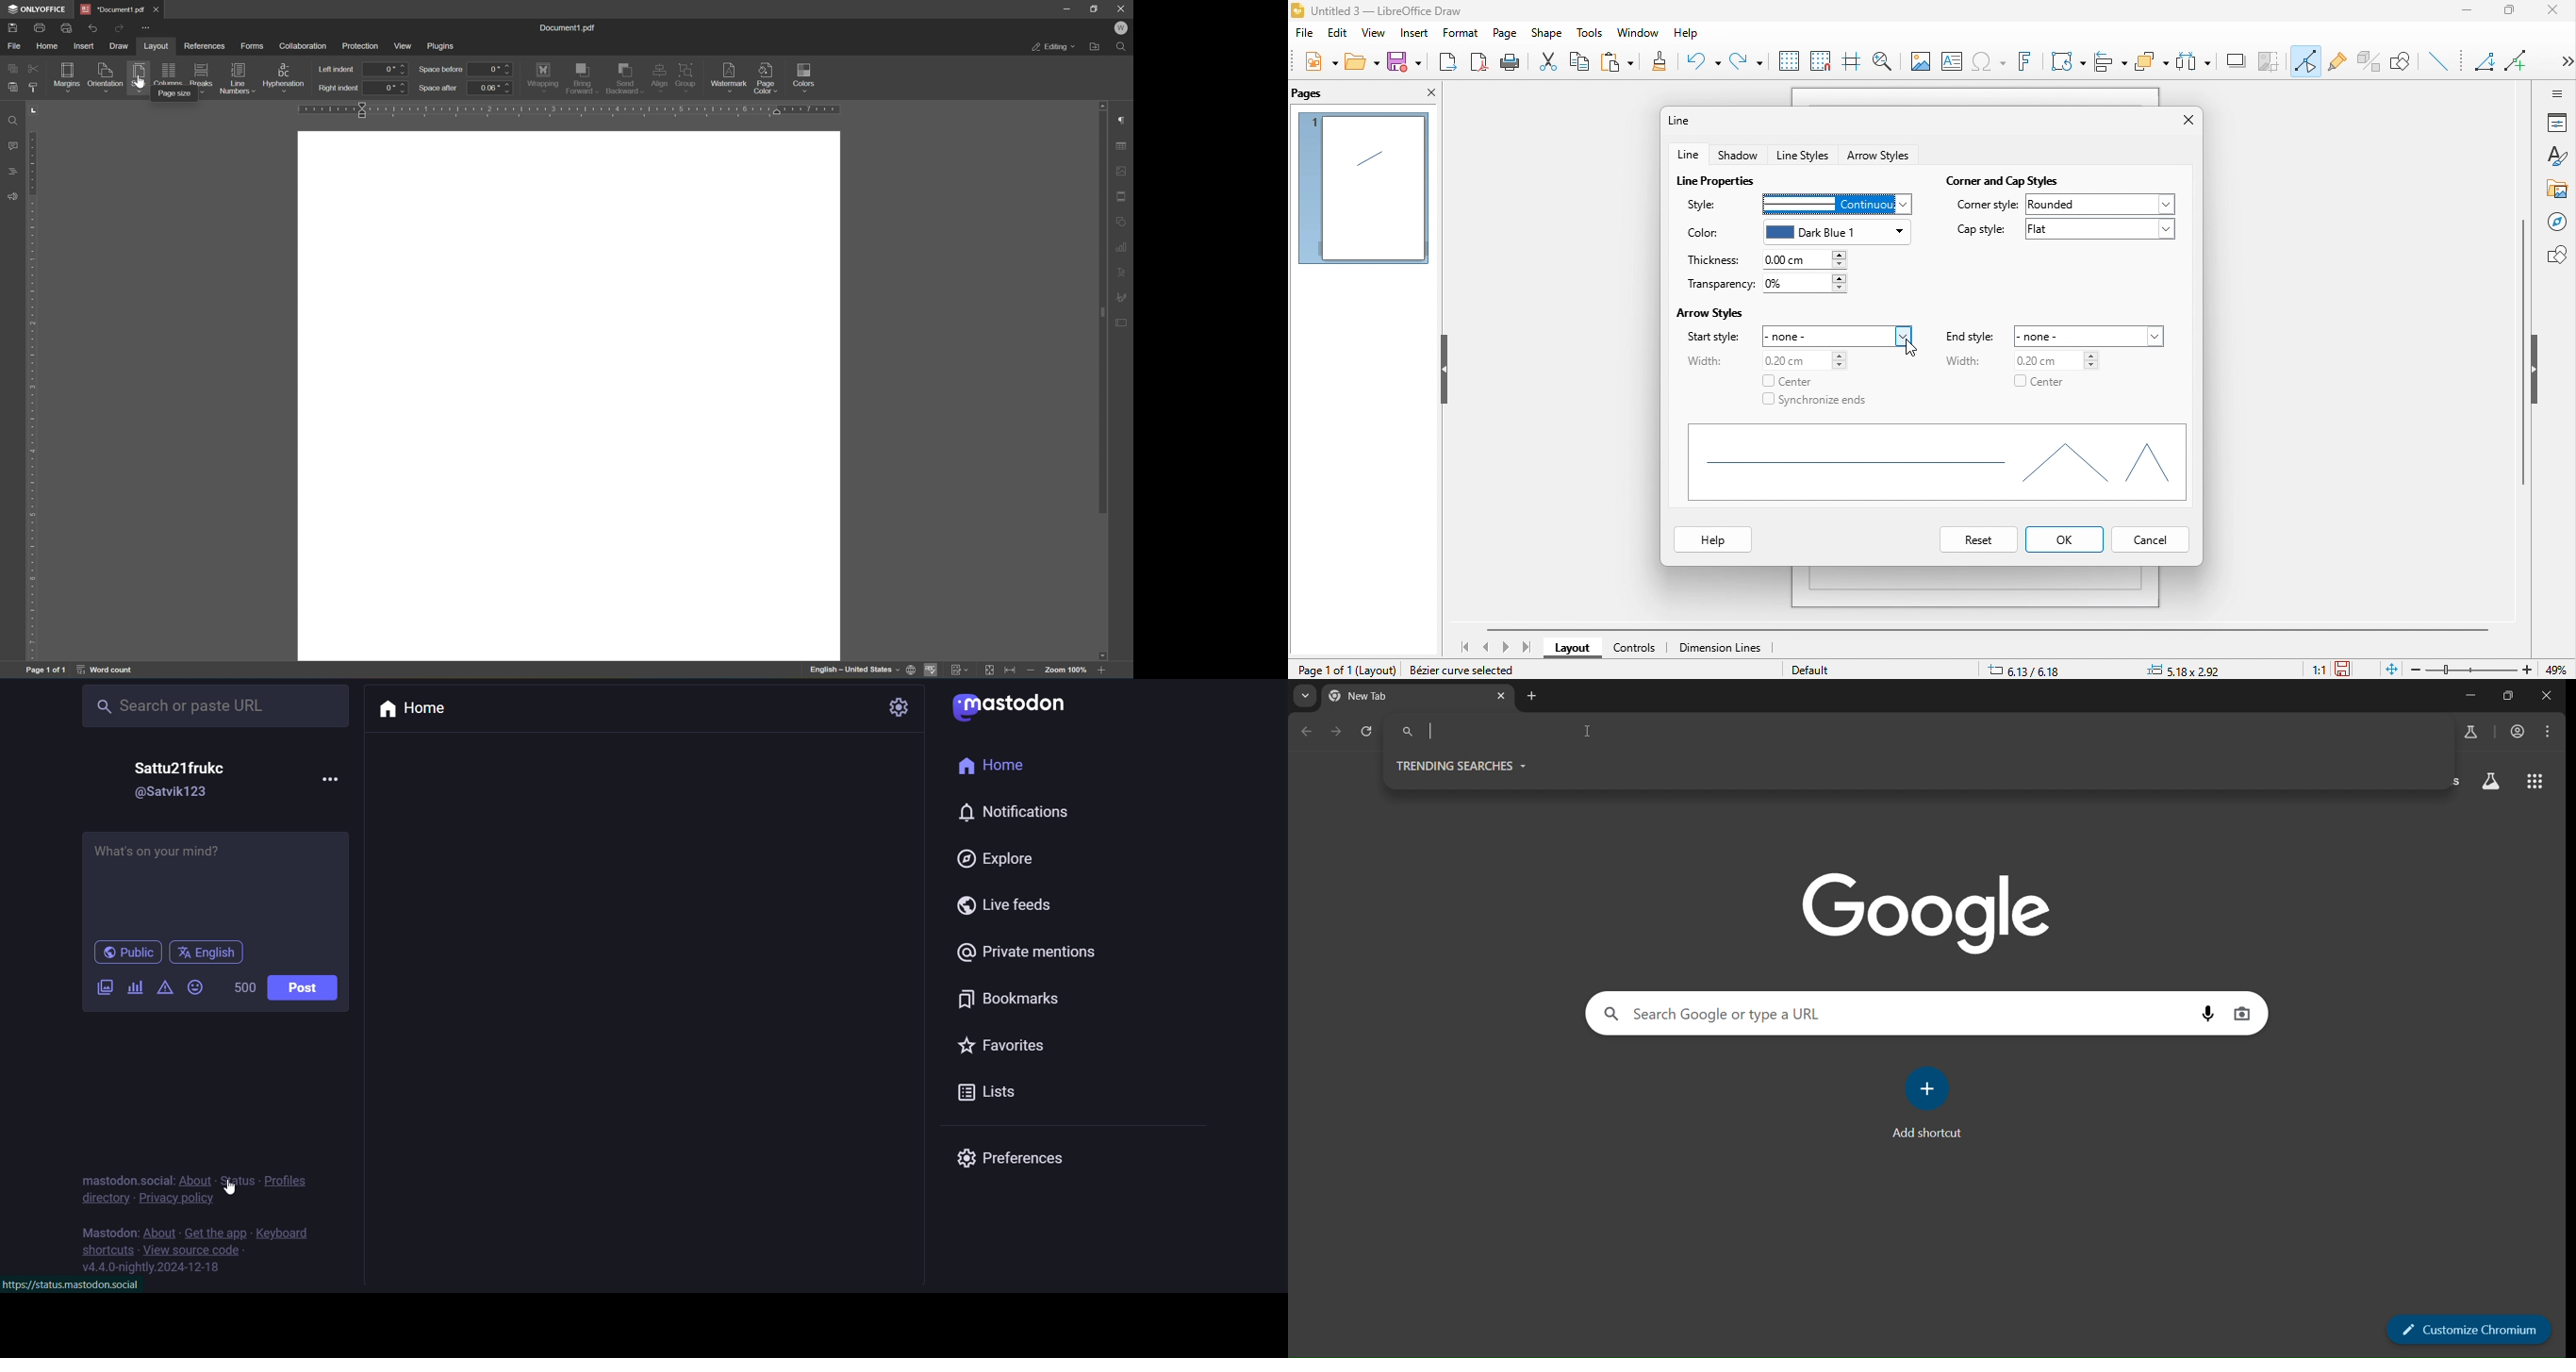  What do you see at coordinates (1880, 157) in the screenshot?
I see `arrow style` at bounding box center [1880, 157].